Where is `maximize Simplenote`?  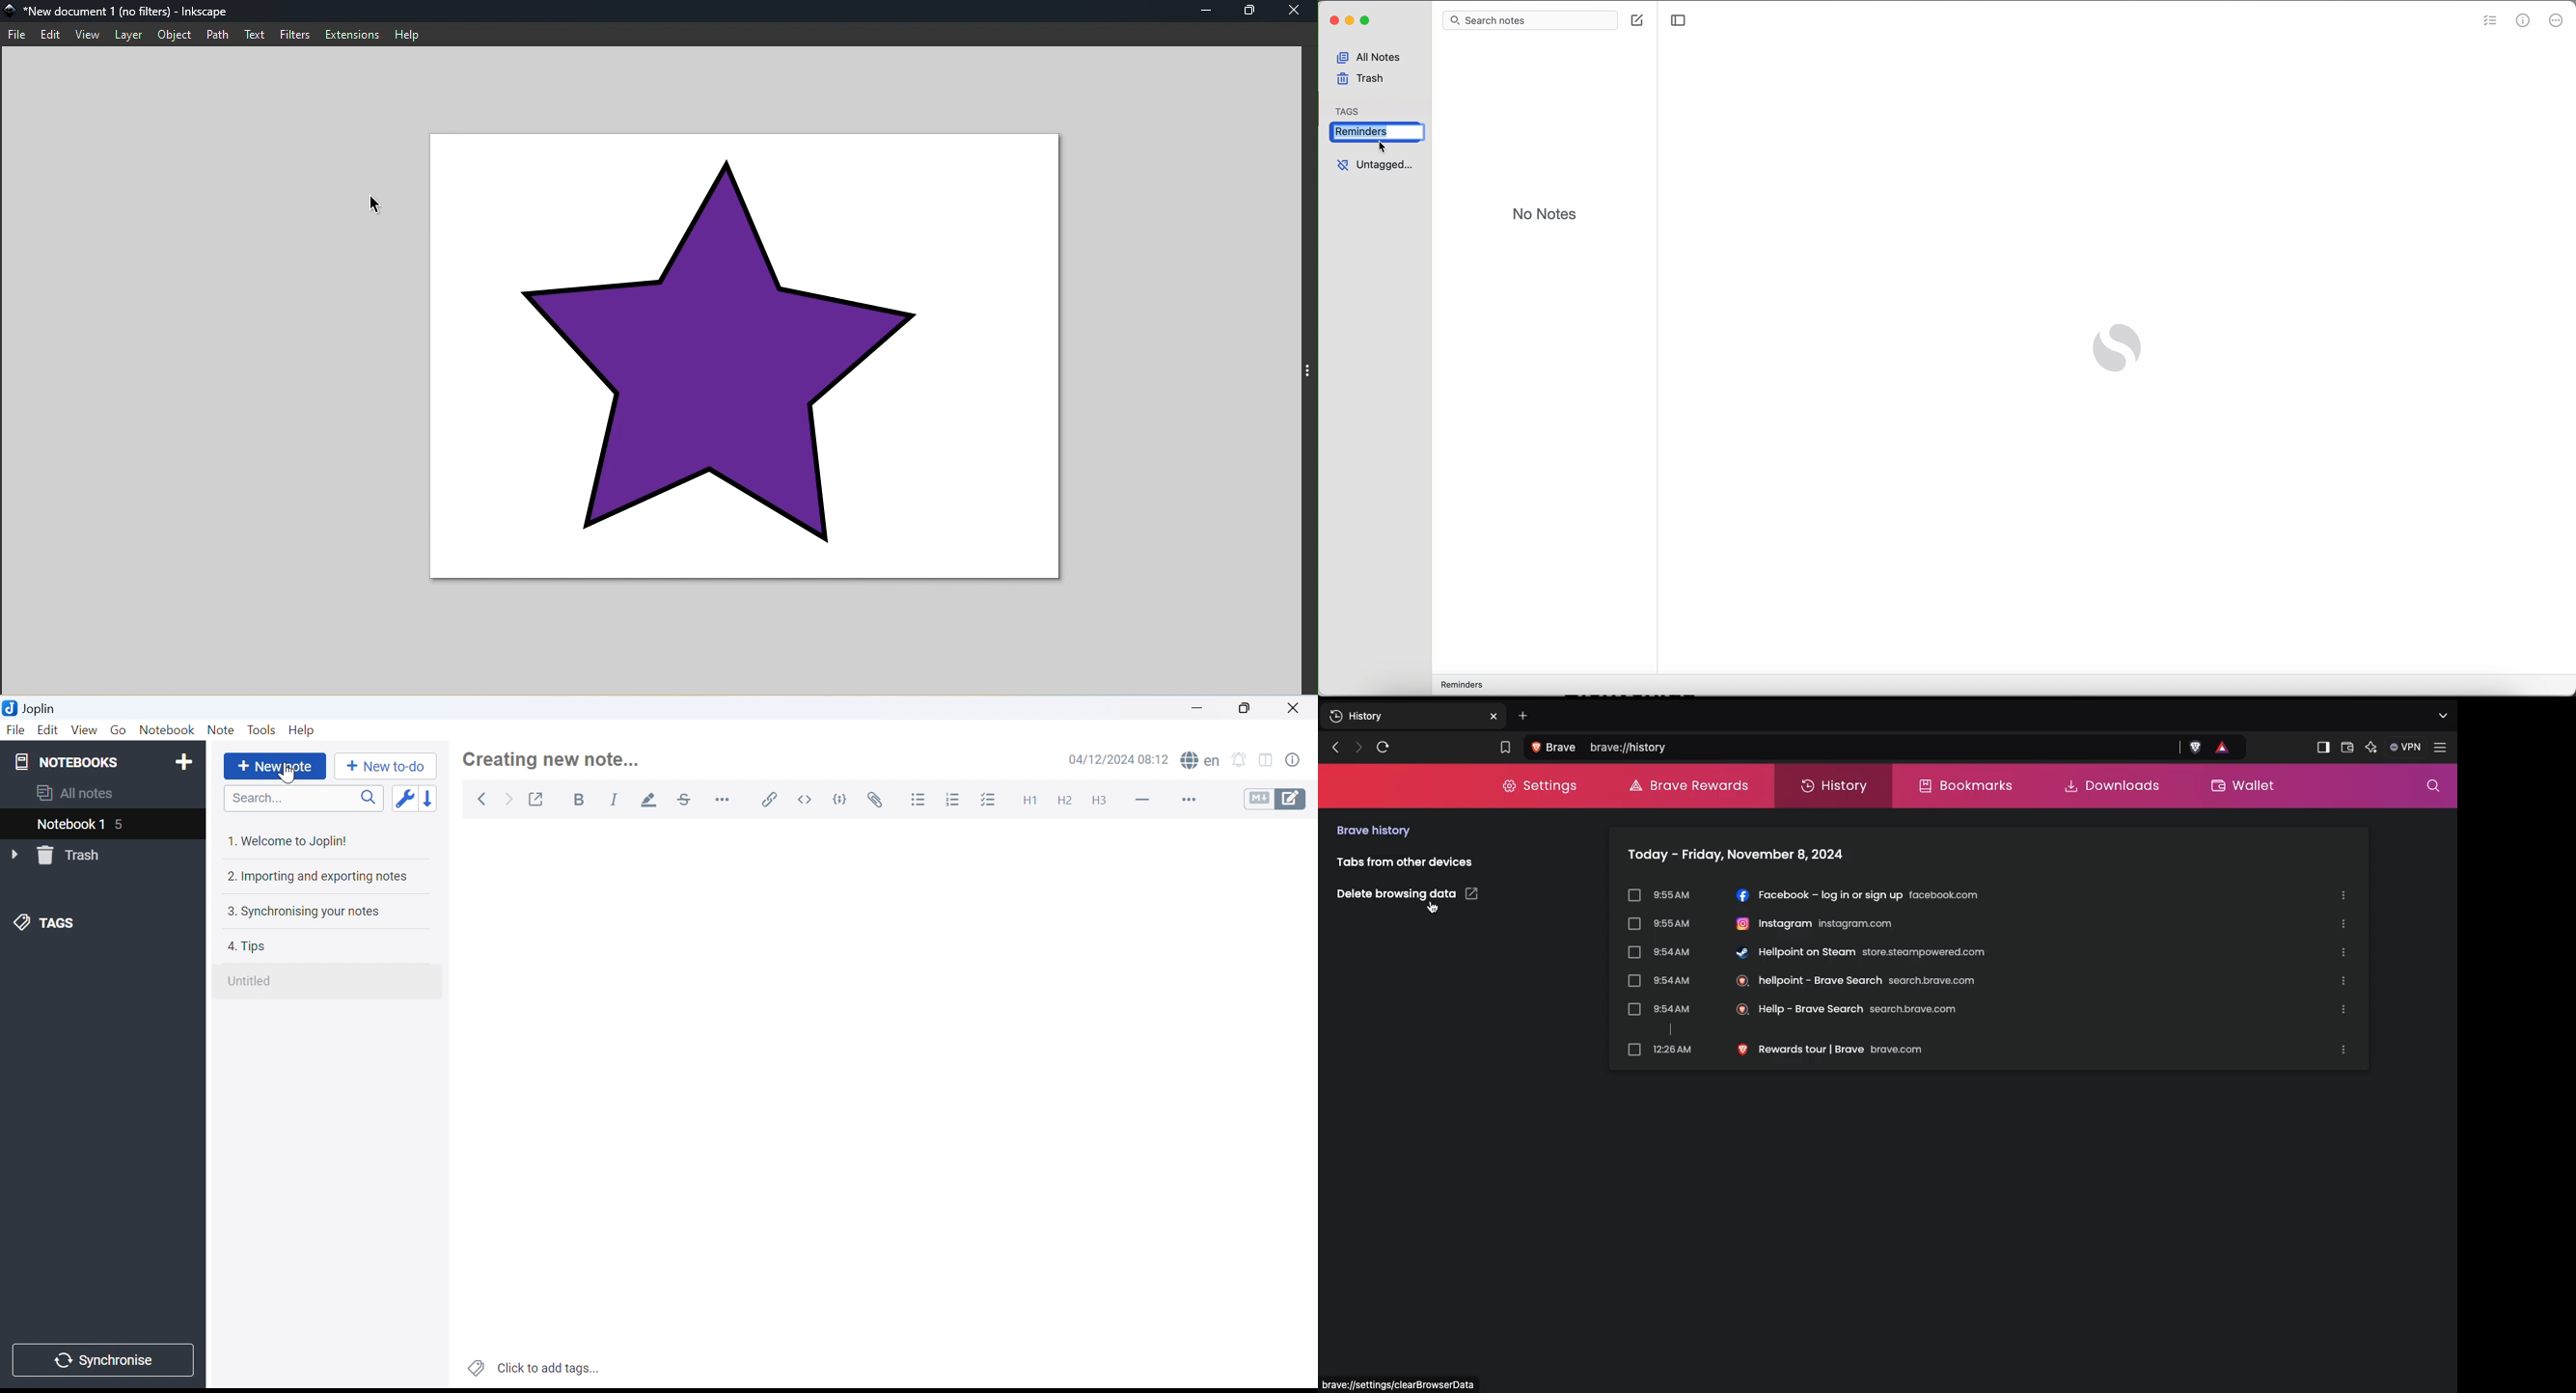 maximize Simplenote is located at coordinates (1367, 22).